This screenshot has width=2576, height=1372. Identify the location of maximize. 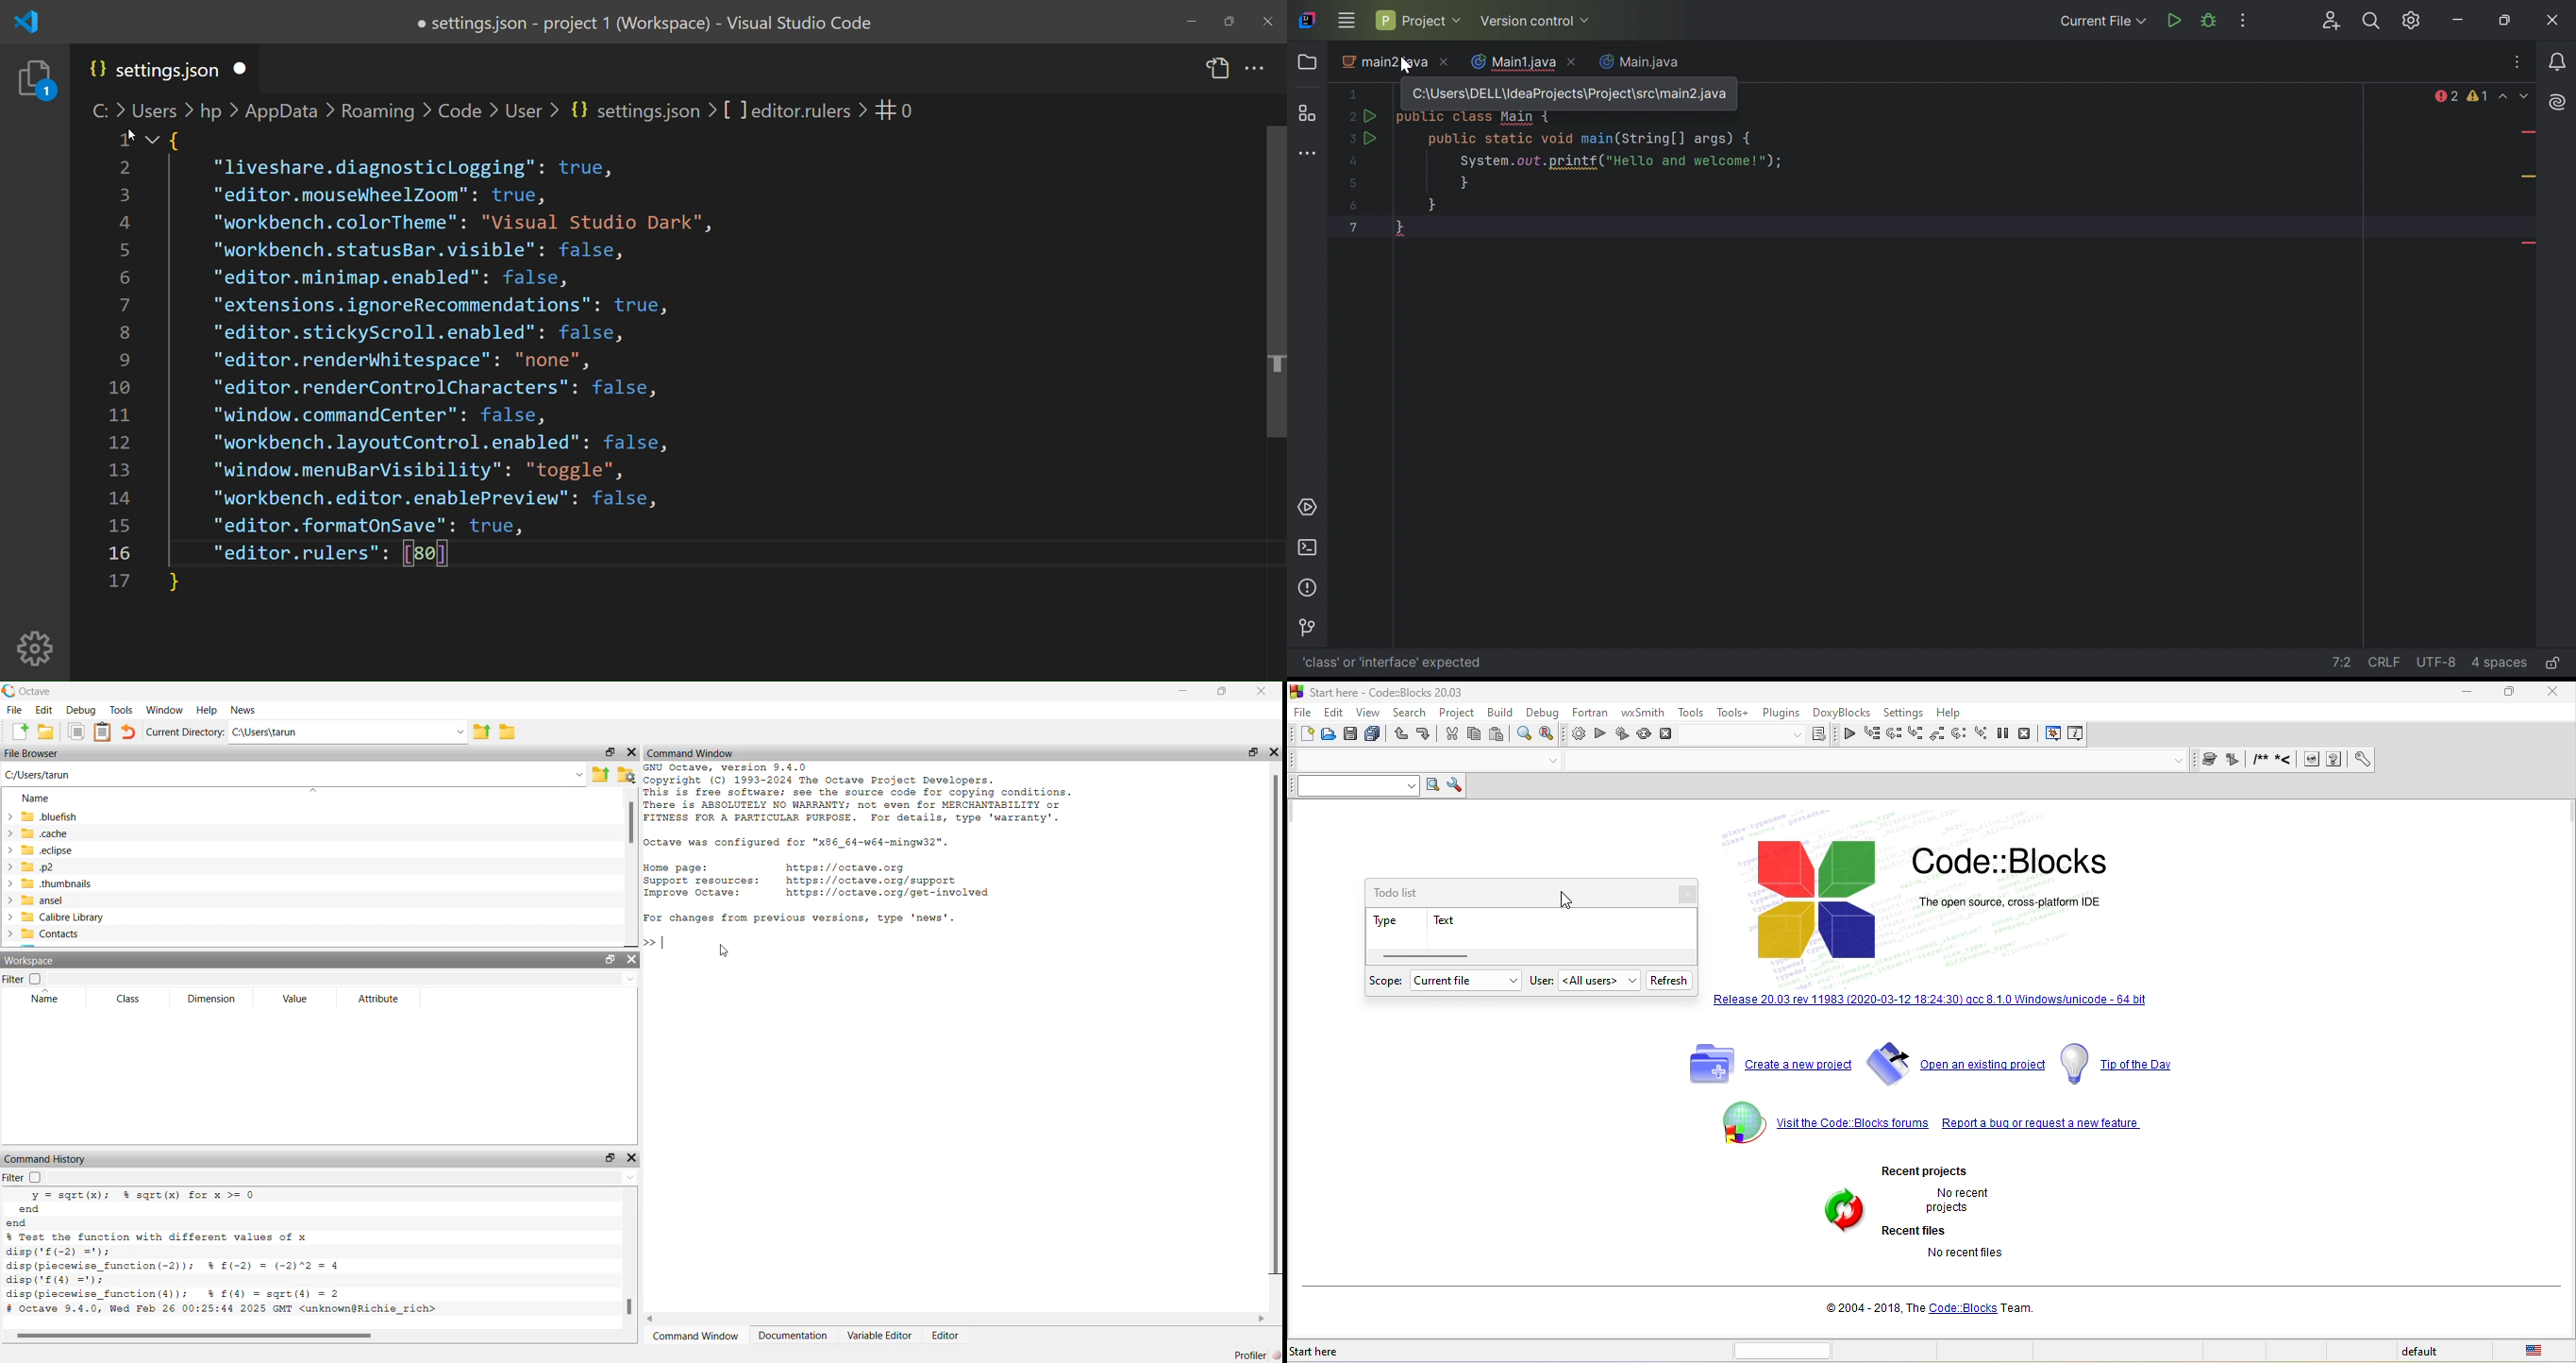
(2511, 692).